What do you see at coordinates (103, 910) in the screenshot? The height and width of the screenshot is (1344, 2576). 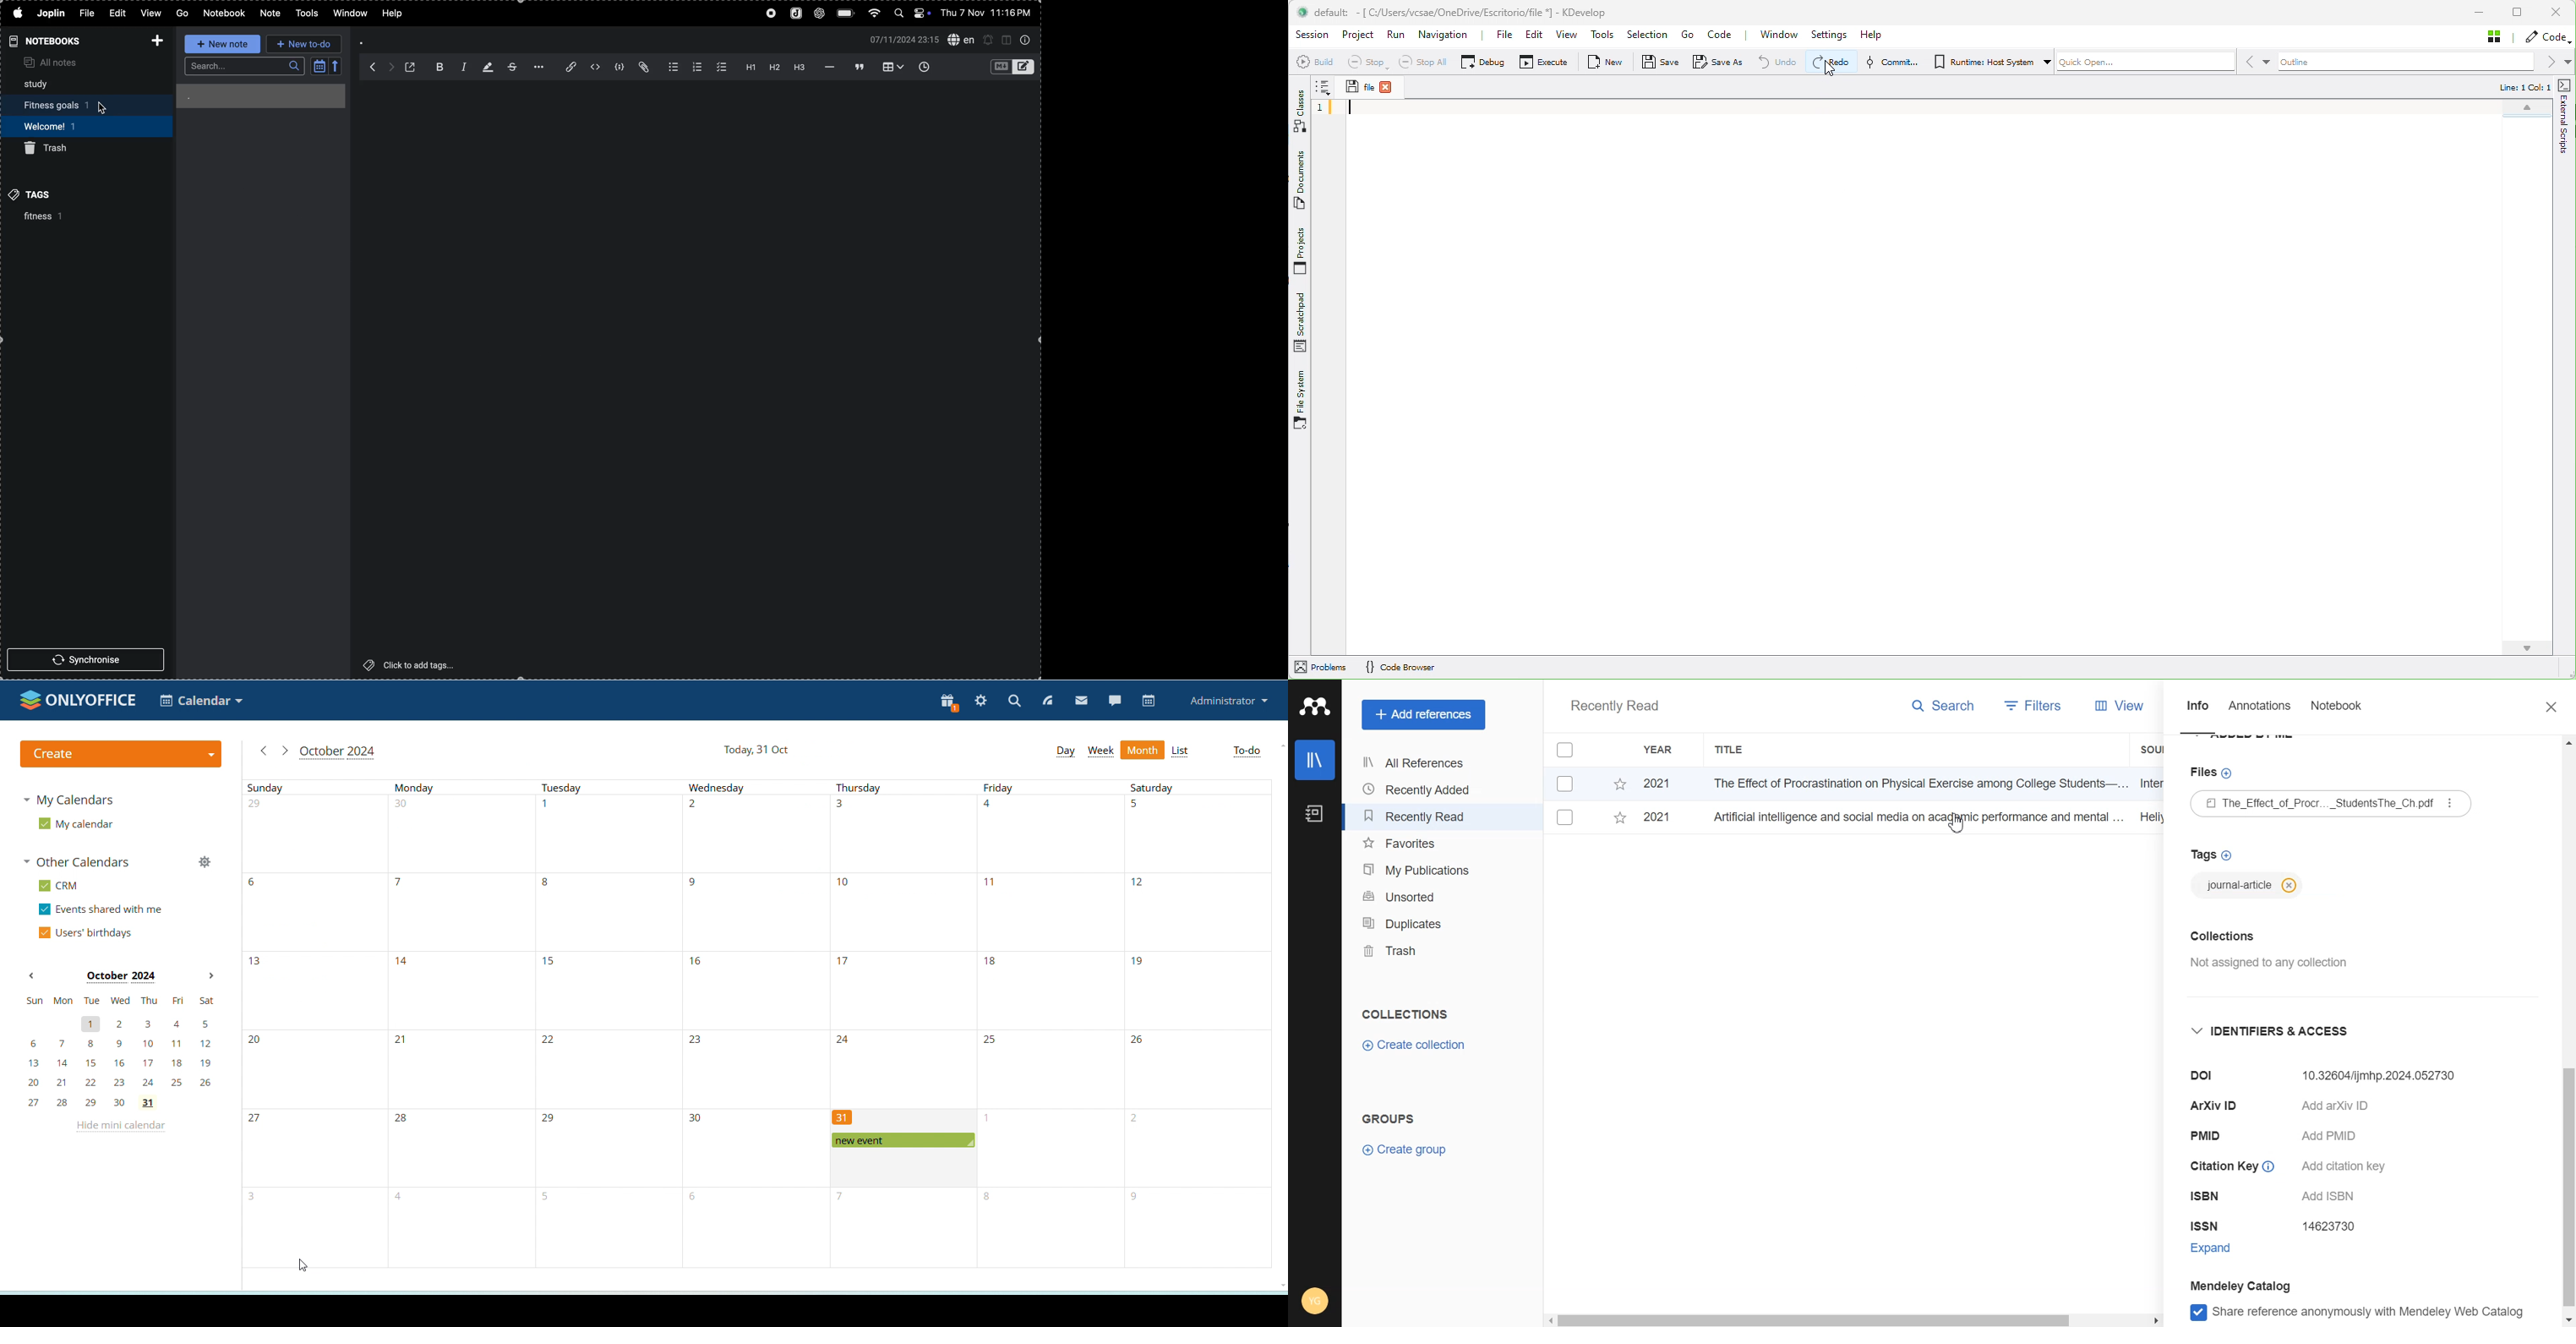 I see `events shared with me` at bounding box center [103, 910].